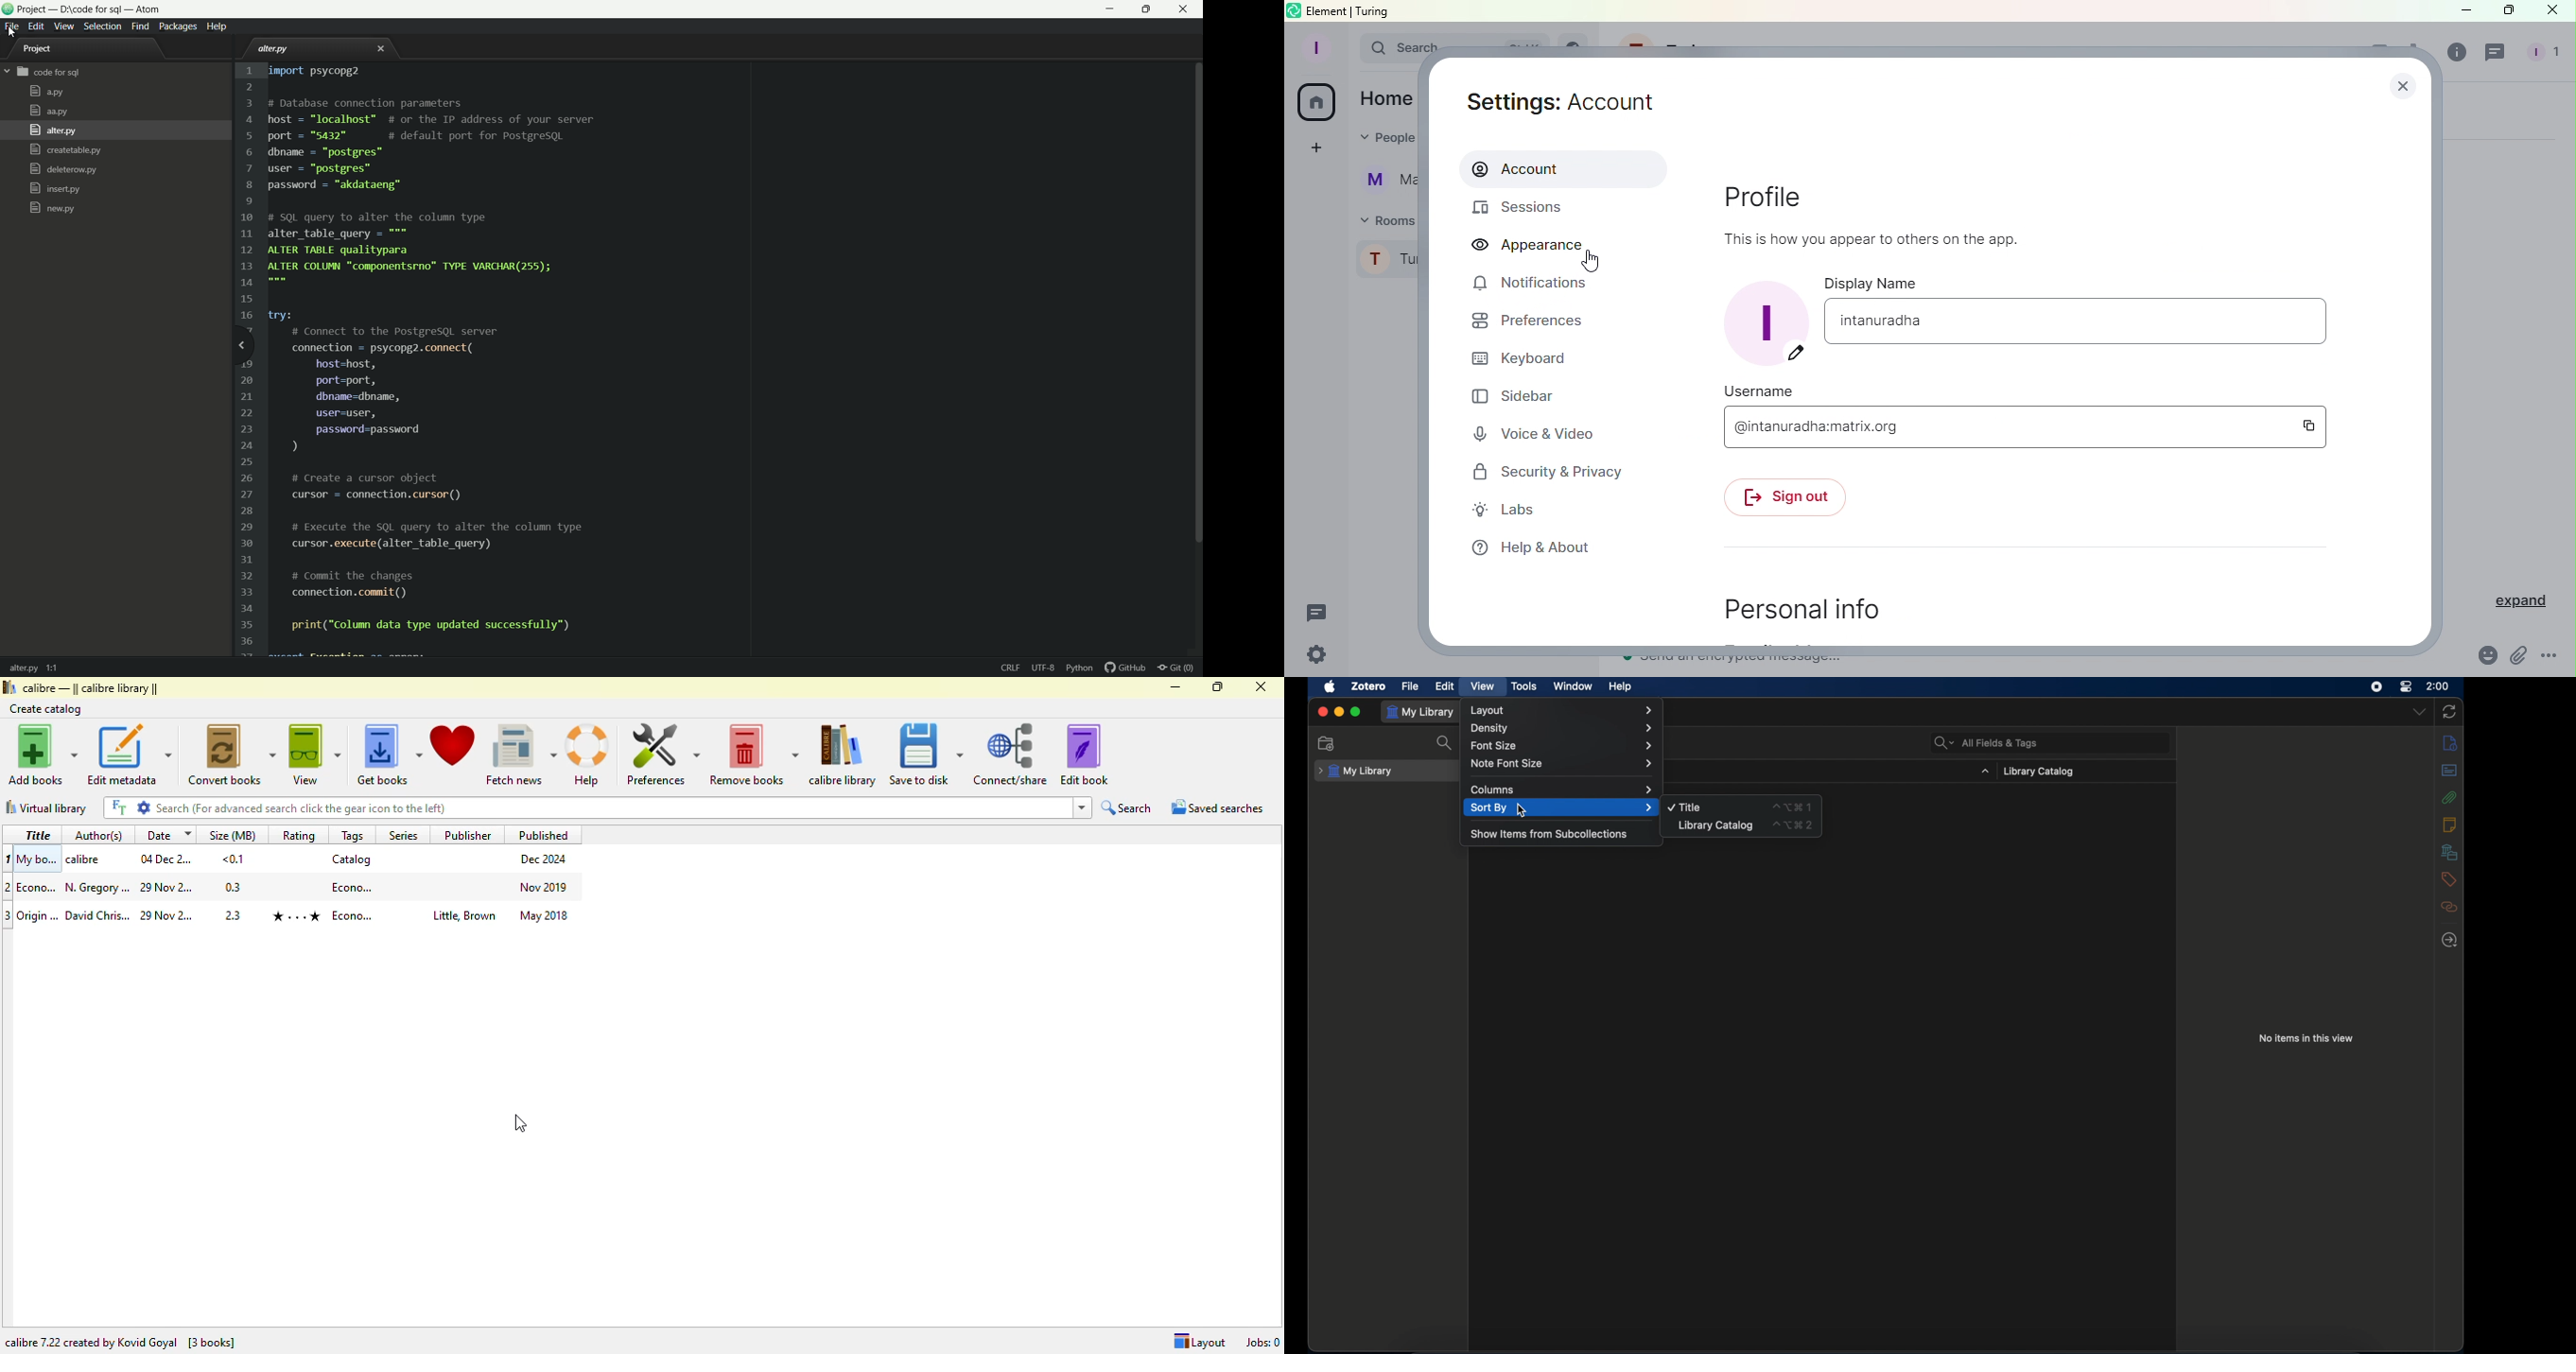 This screenshot has width=2576, height=1372. Describe the element at coordinates (2450, 770) in the screenshot. I see `abstract` at that location.